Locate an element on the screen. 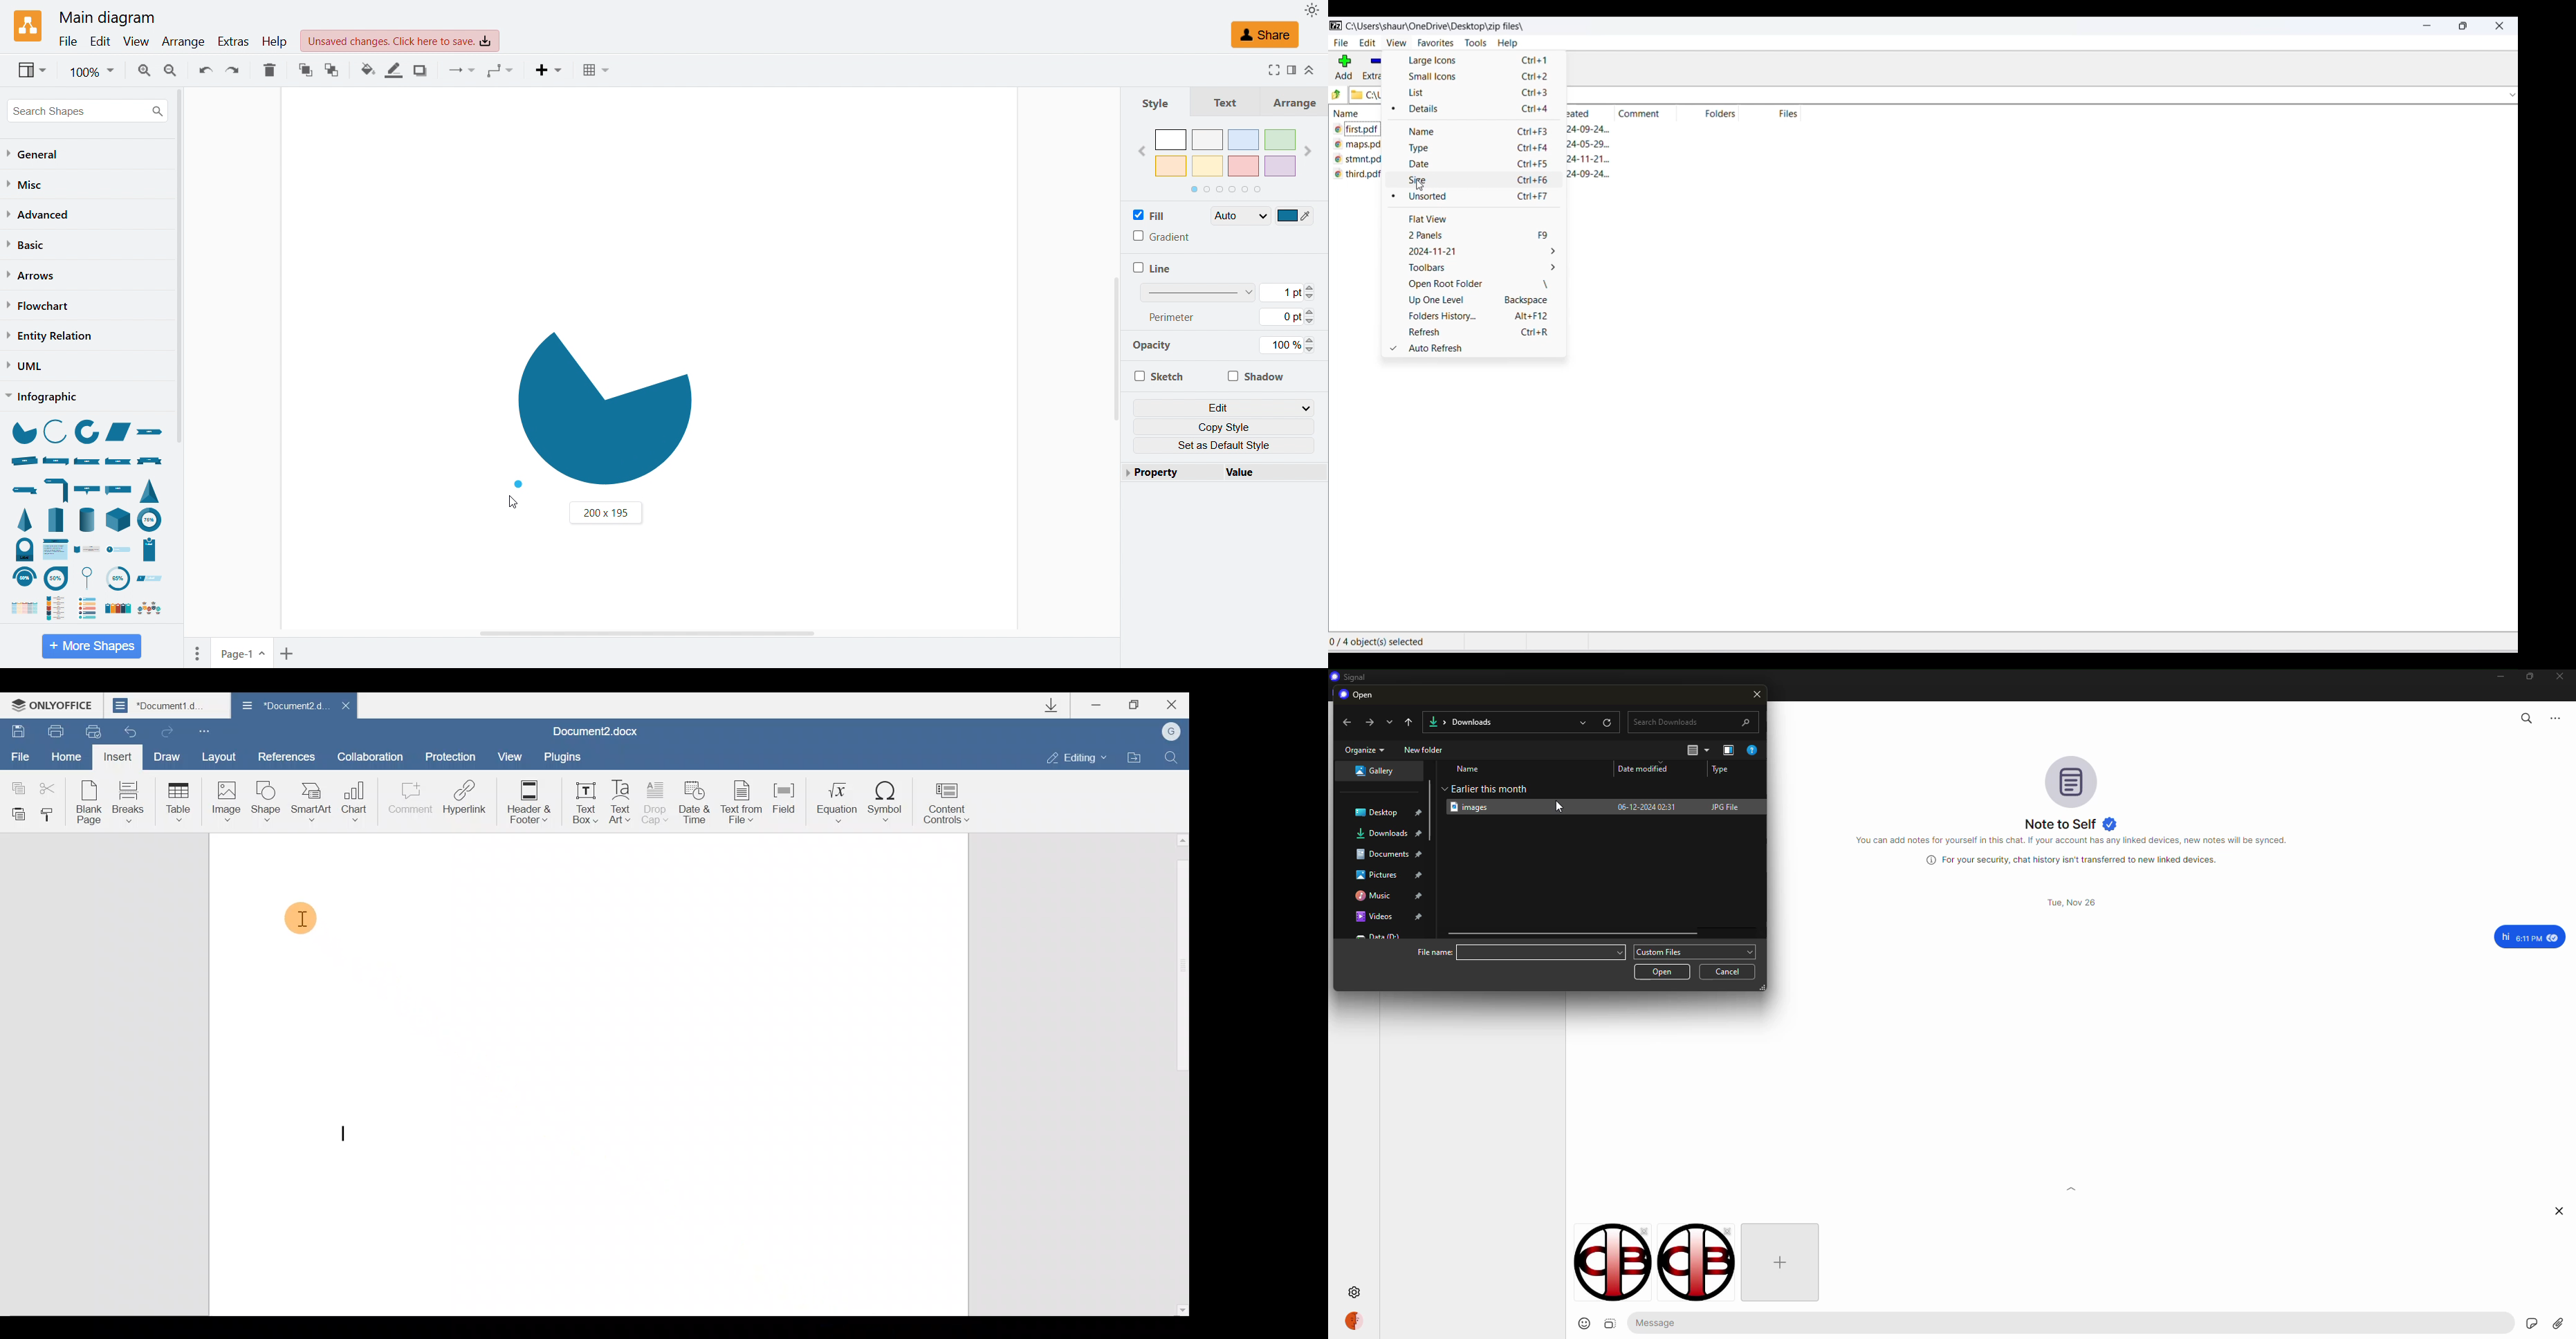 Image resolution: width=2576 pixels, height=1344 pixels. banner is located at coordinates (150, 461).